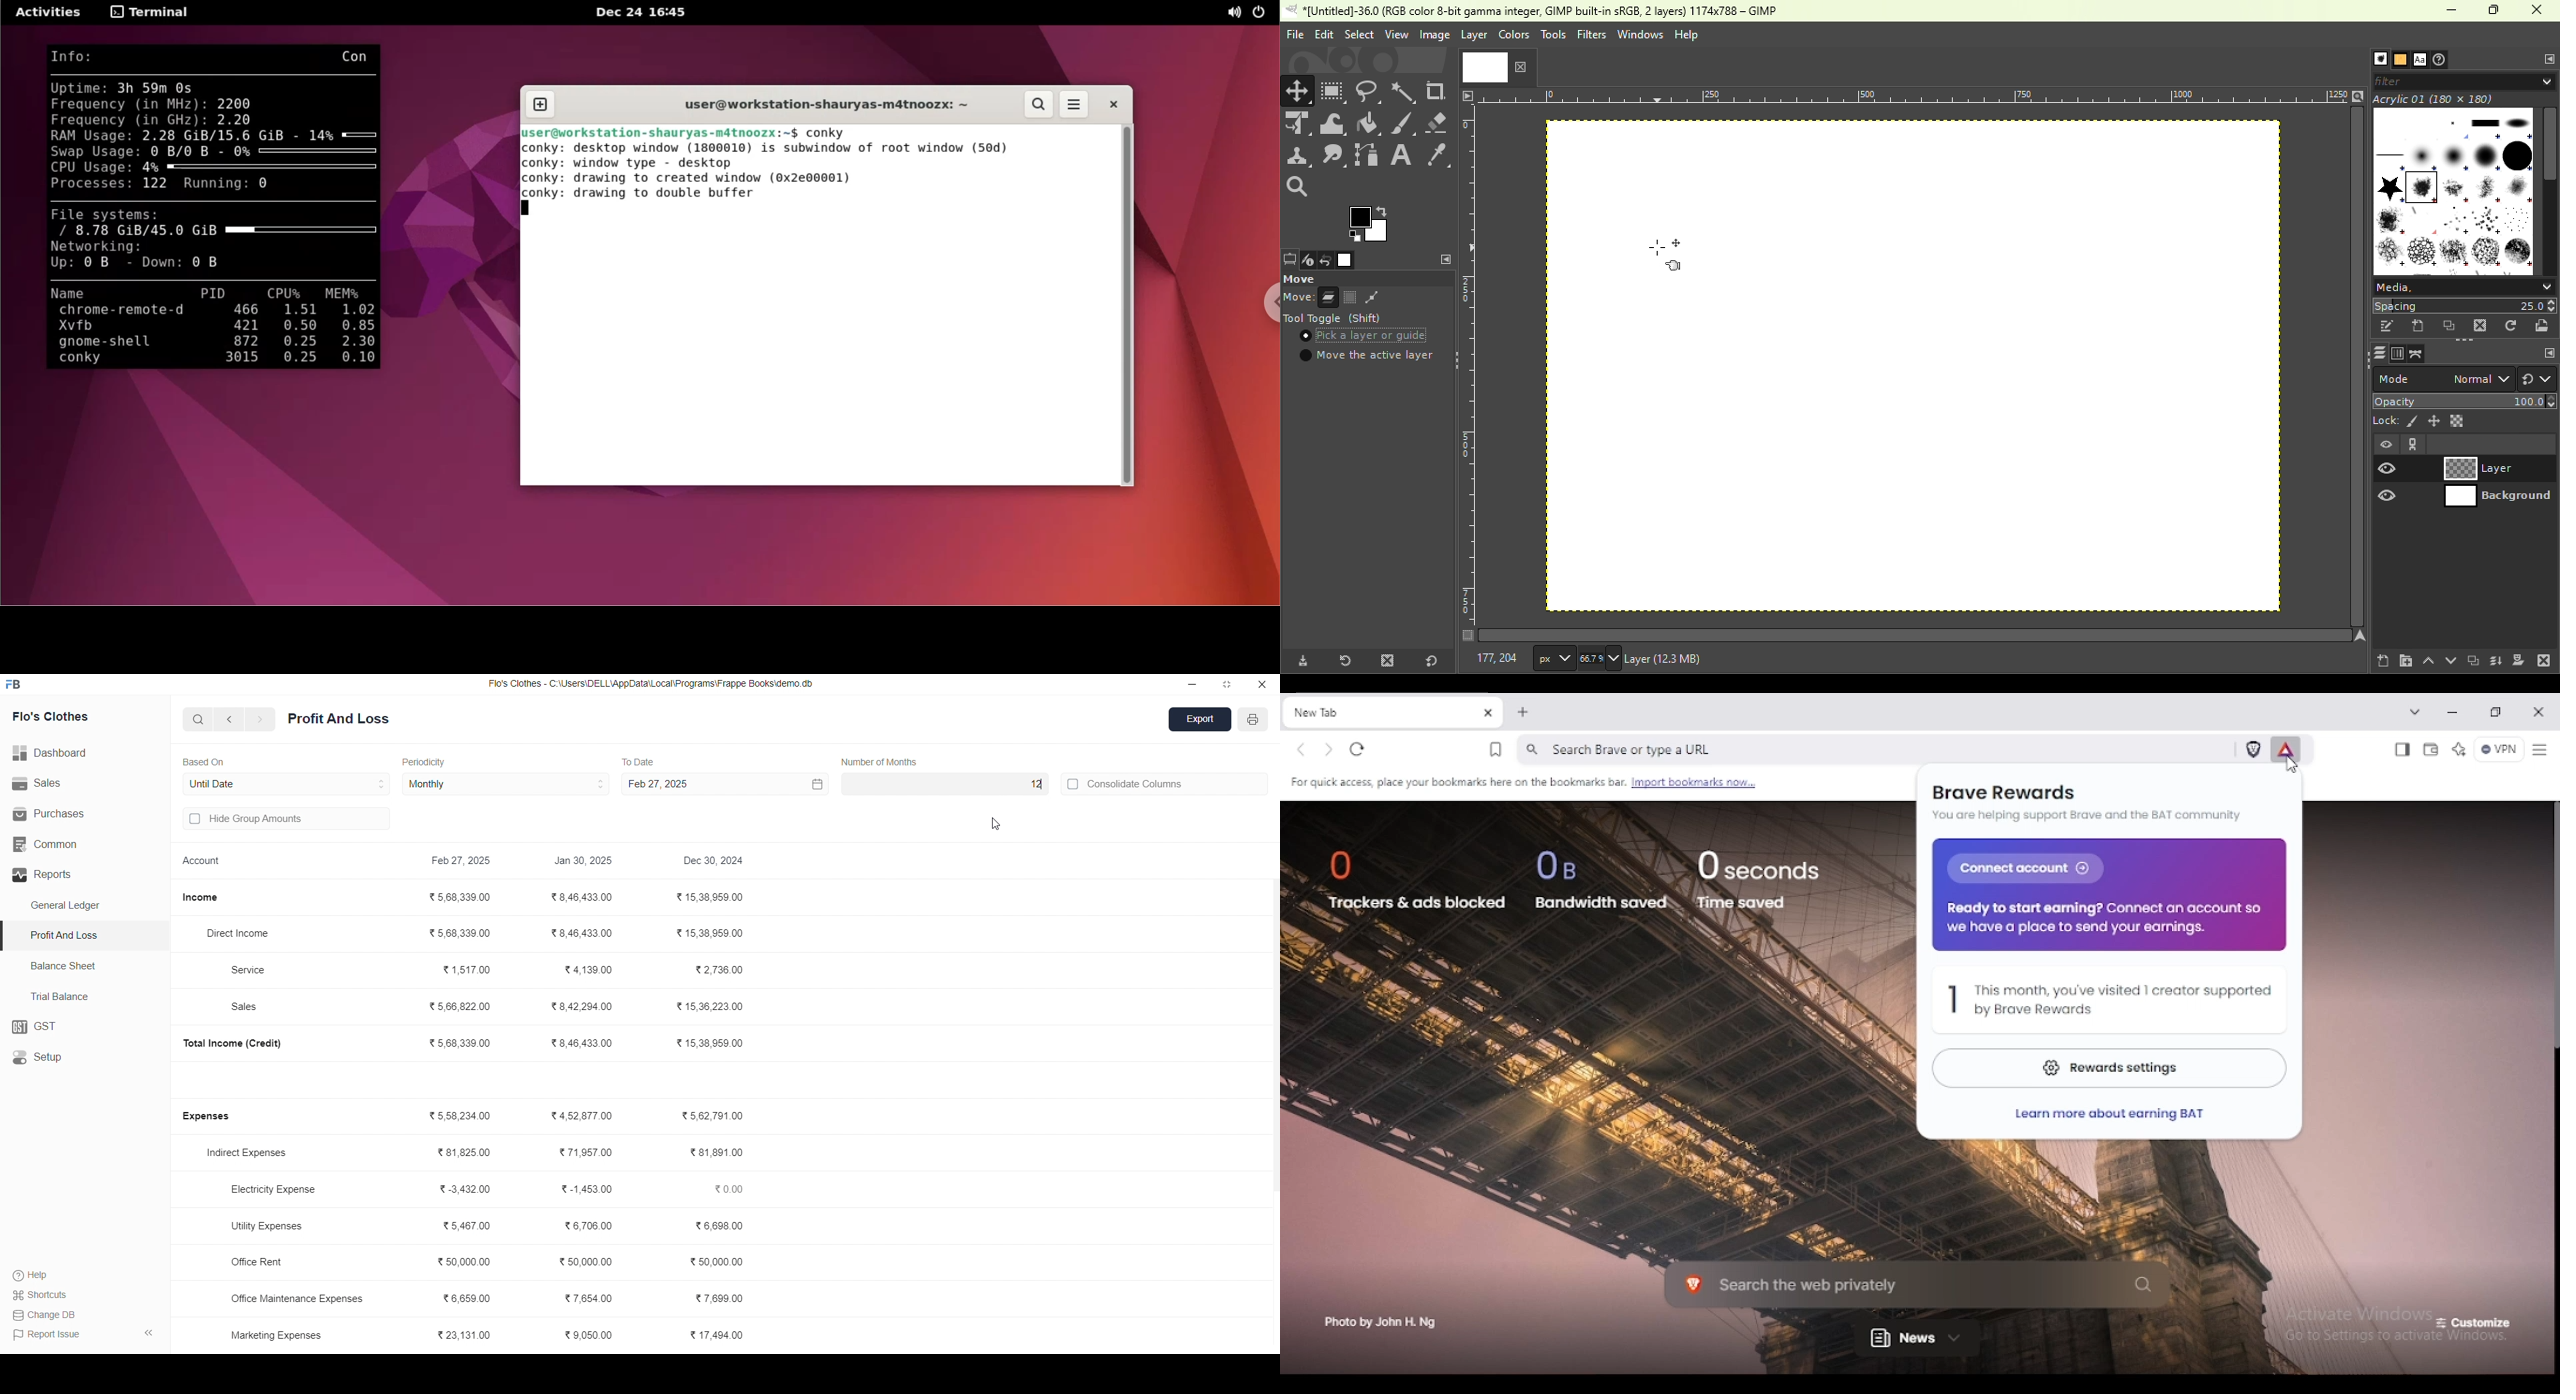 The image size is (2576, 1400). Describe the element at coordinates (57, 753) in the screenshot. I see `Dashboard` at that location.